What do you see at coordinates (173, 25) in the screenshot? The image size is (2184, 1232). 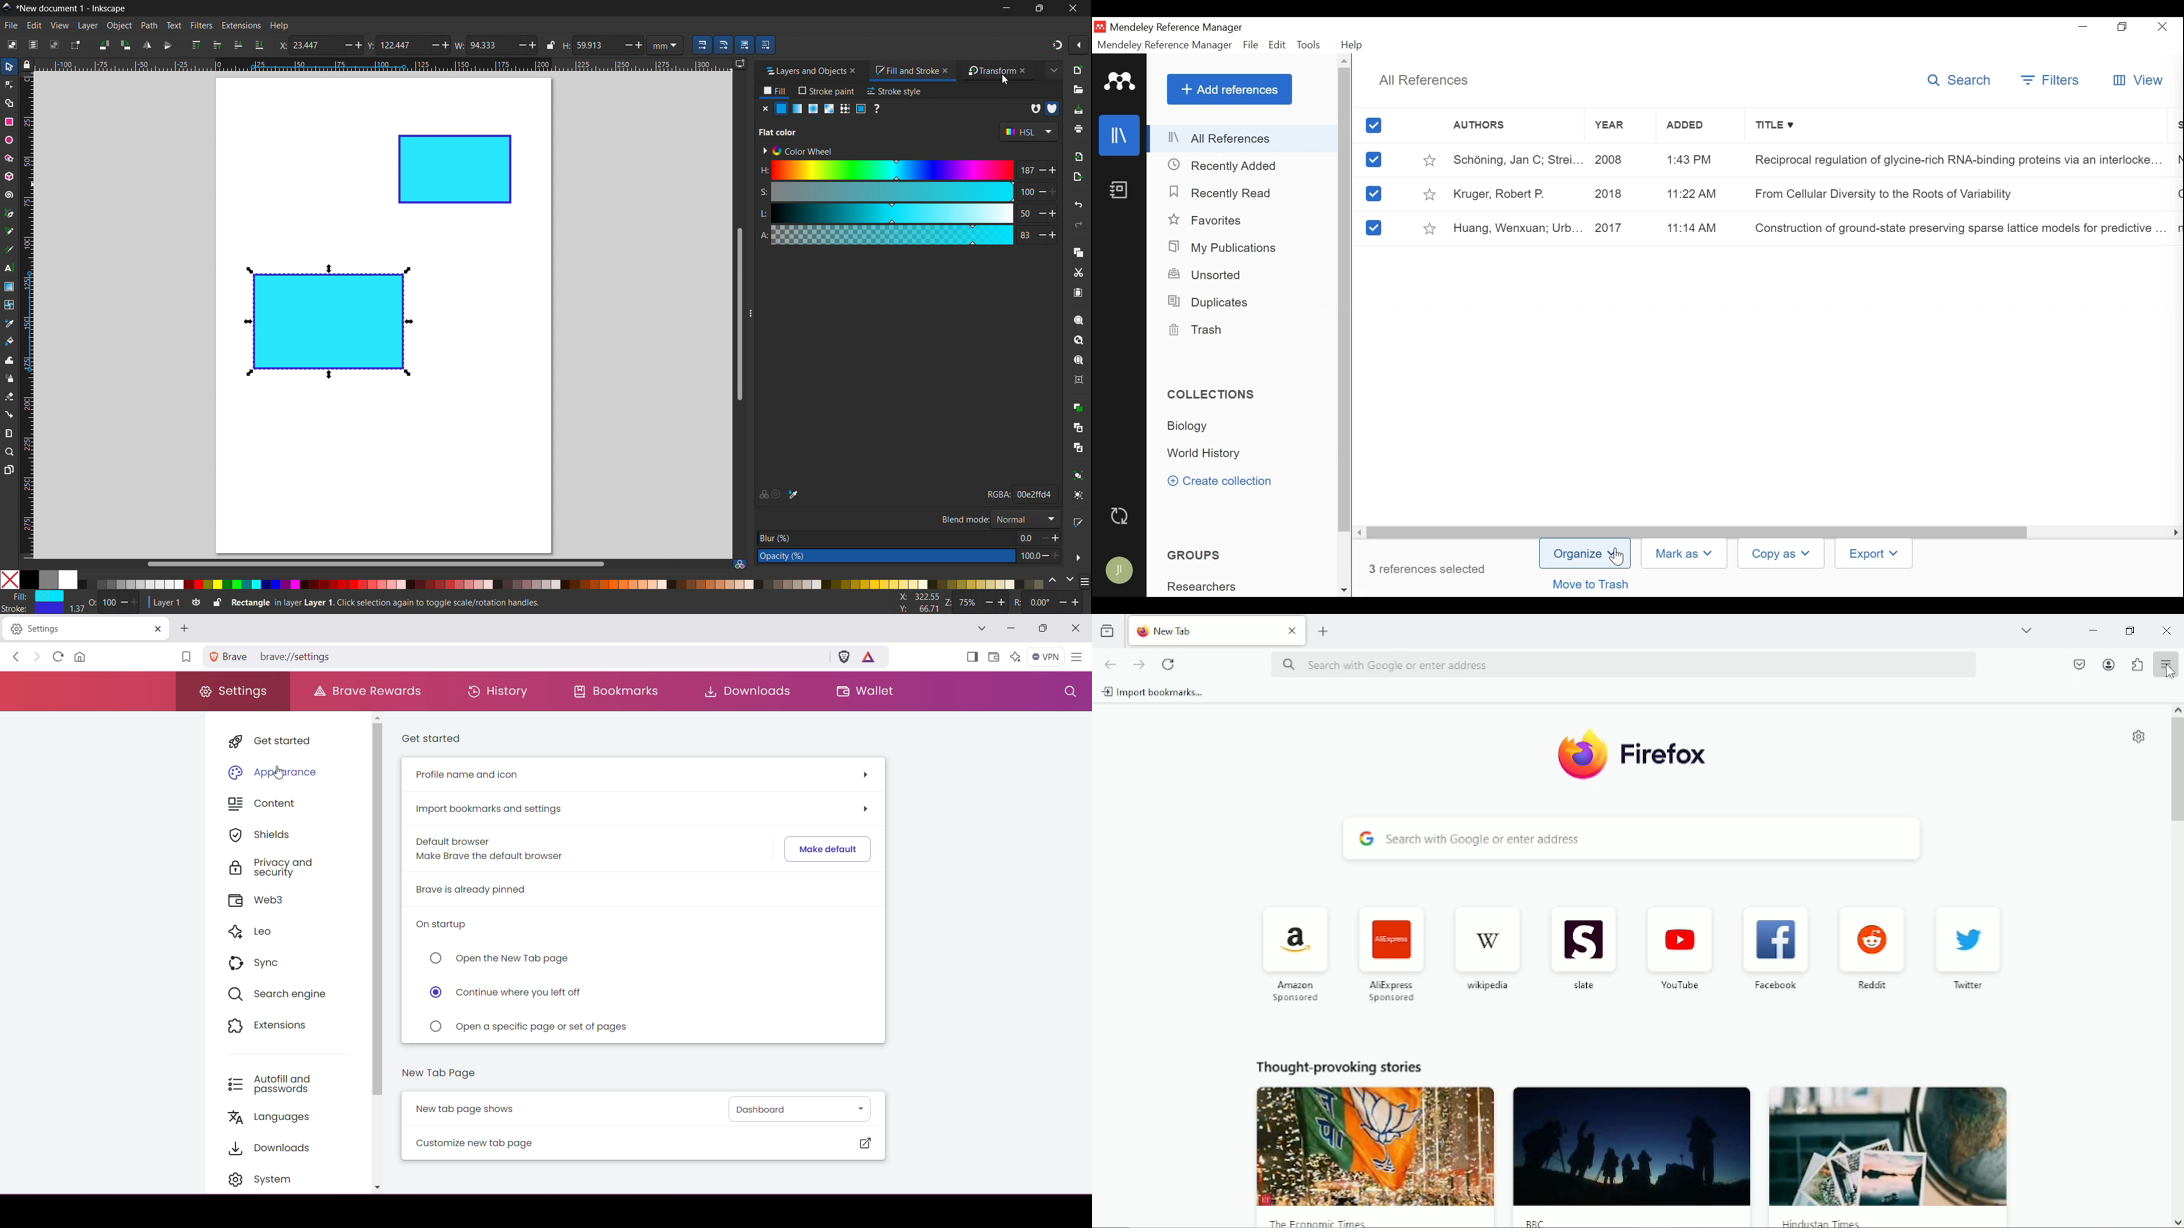 I see `text` at bounding box center [173, 25].